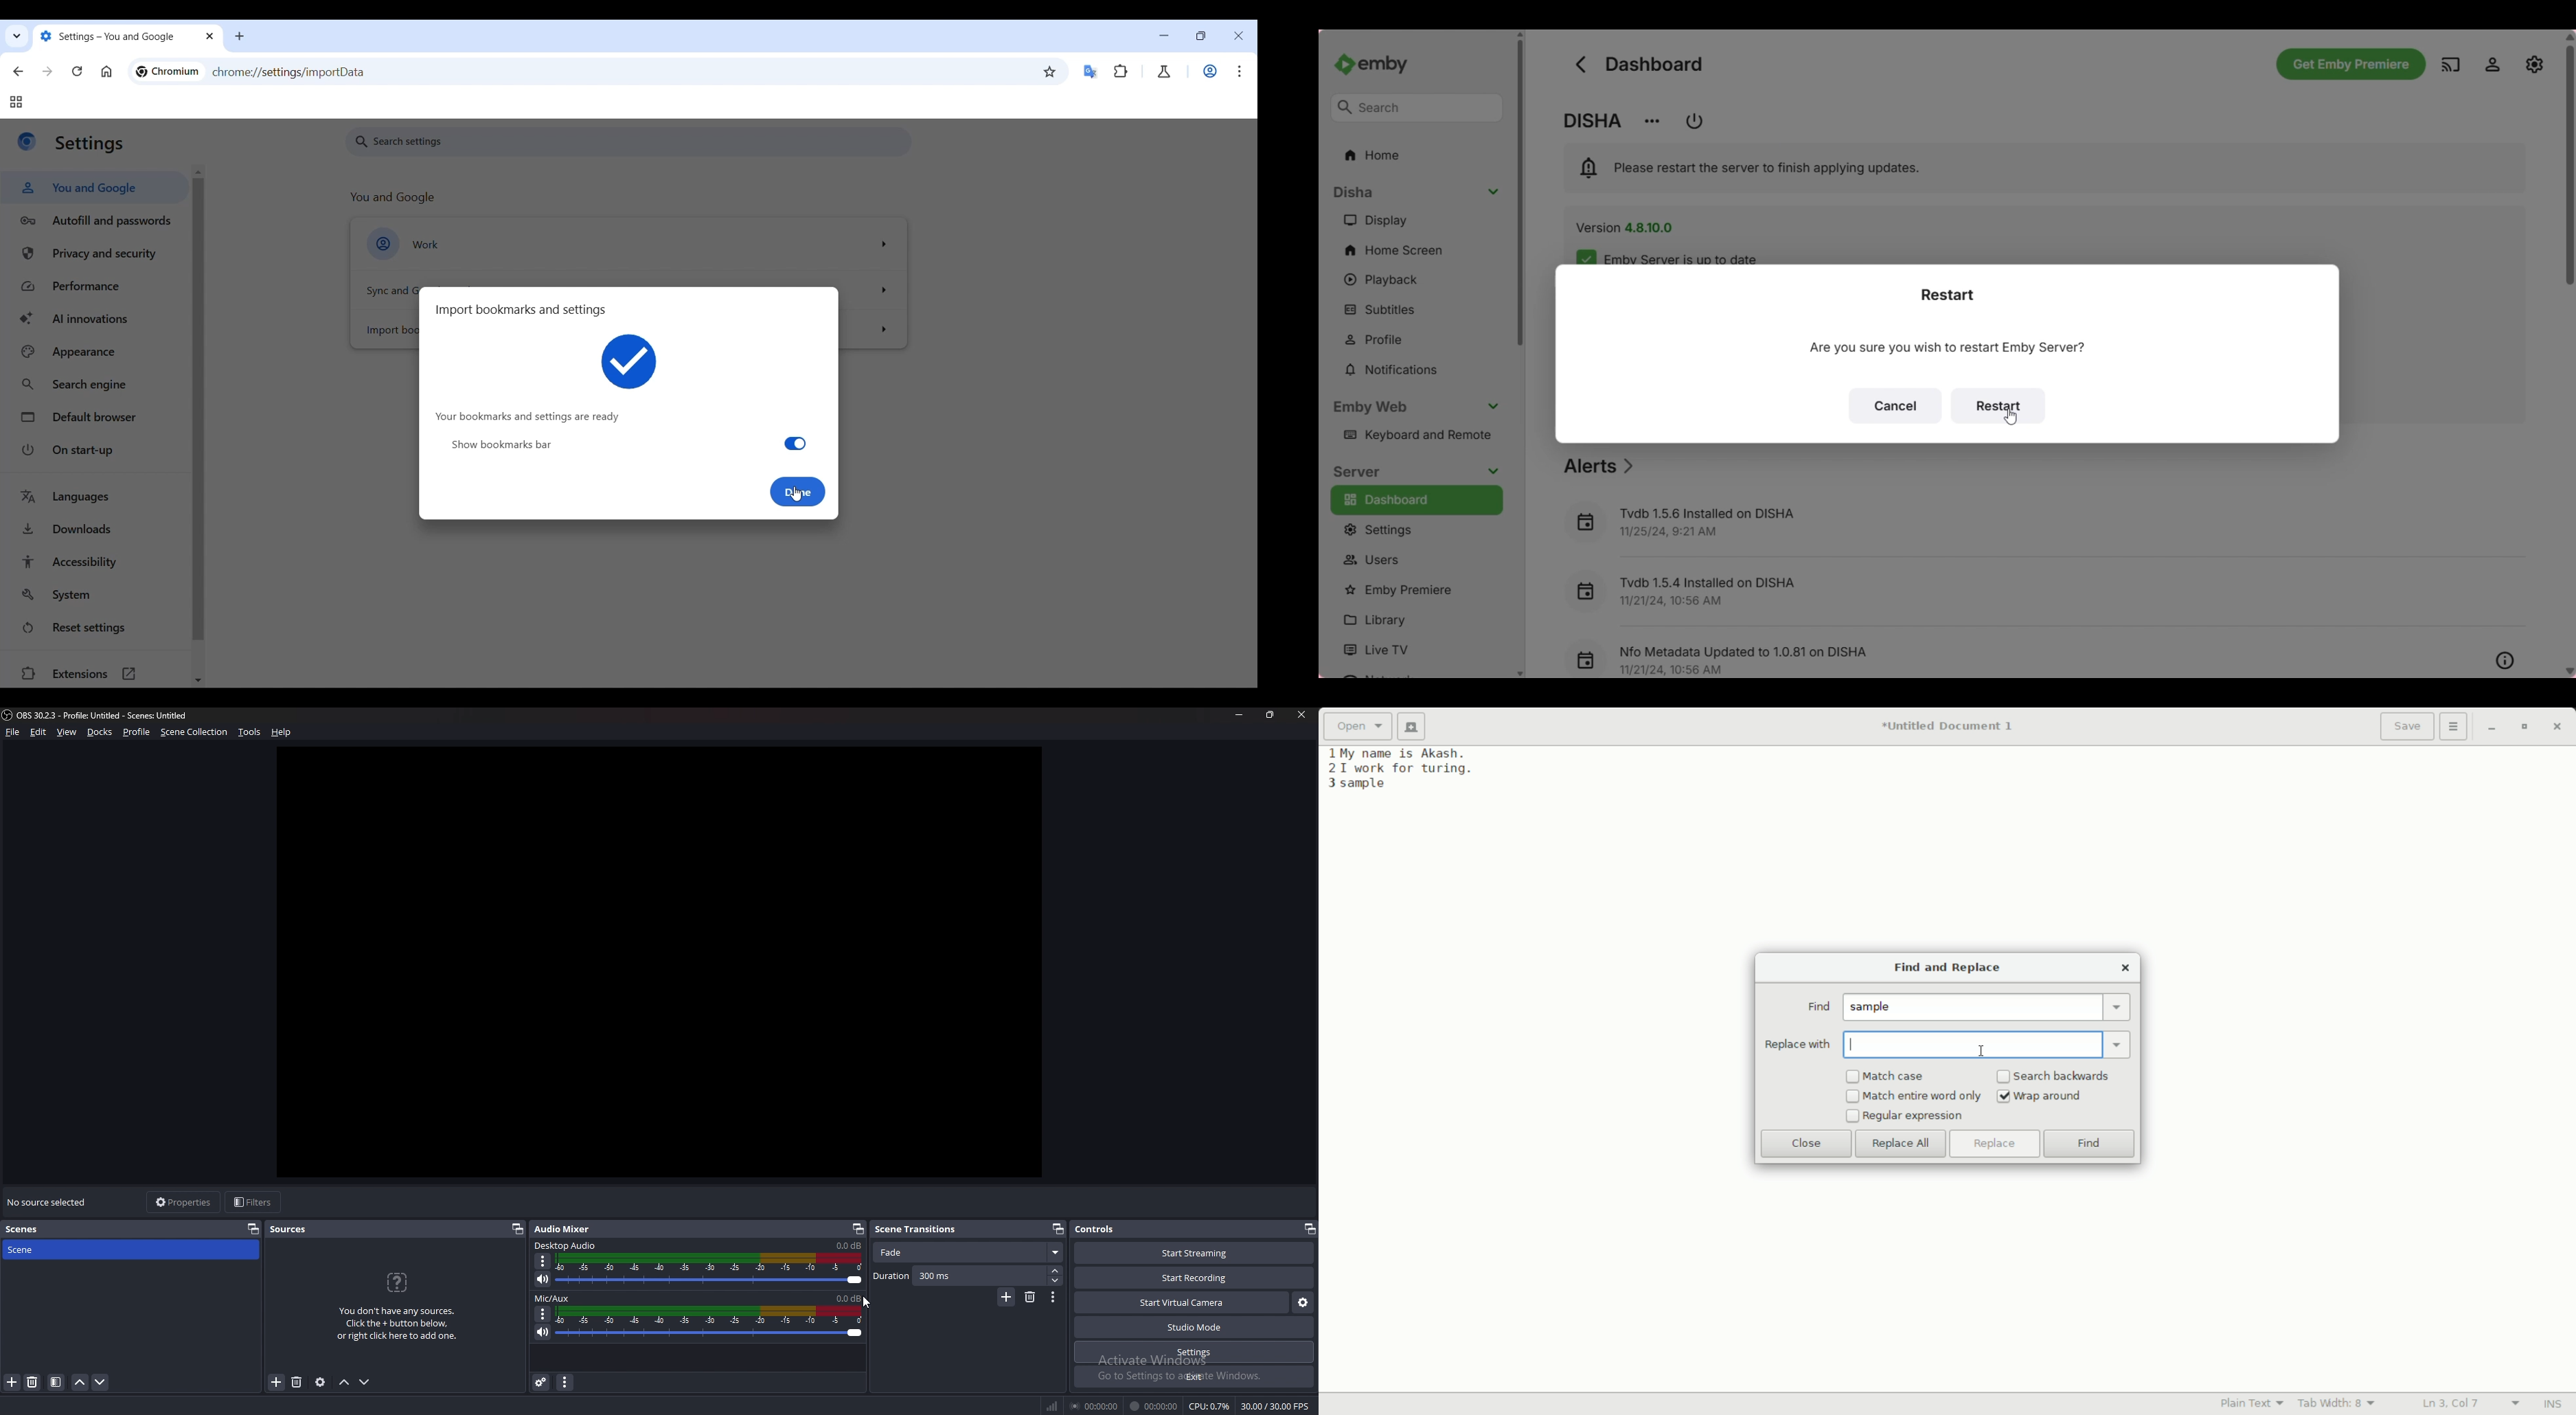 This screenshot has width=2576, height=1428. What do you see at coordinates (1195, 1328) in the screenshot?
I see `studio mode` at bounding box center [1195, 1328].